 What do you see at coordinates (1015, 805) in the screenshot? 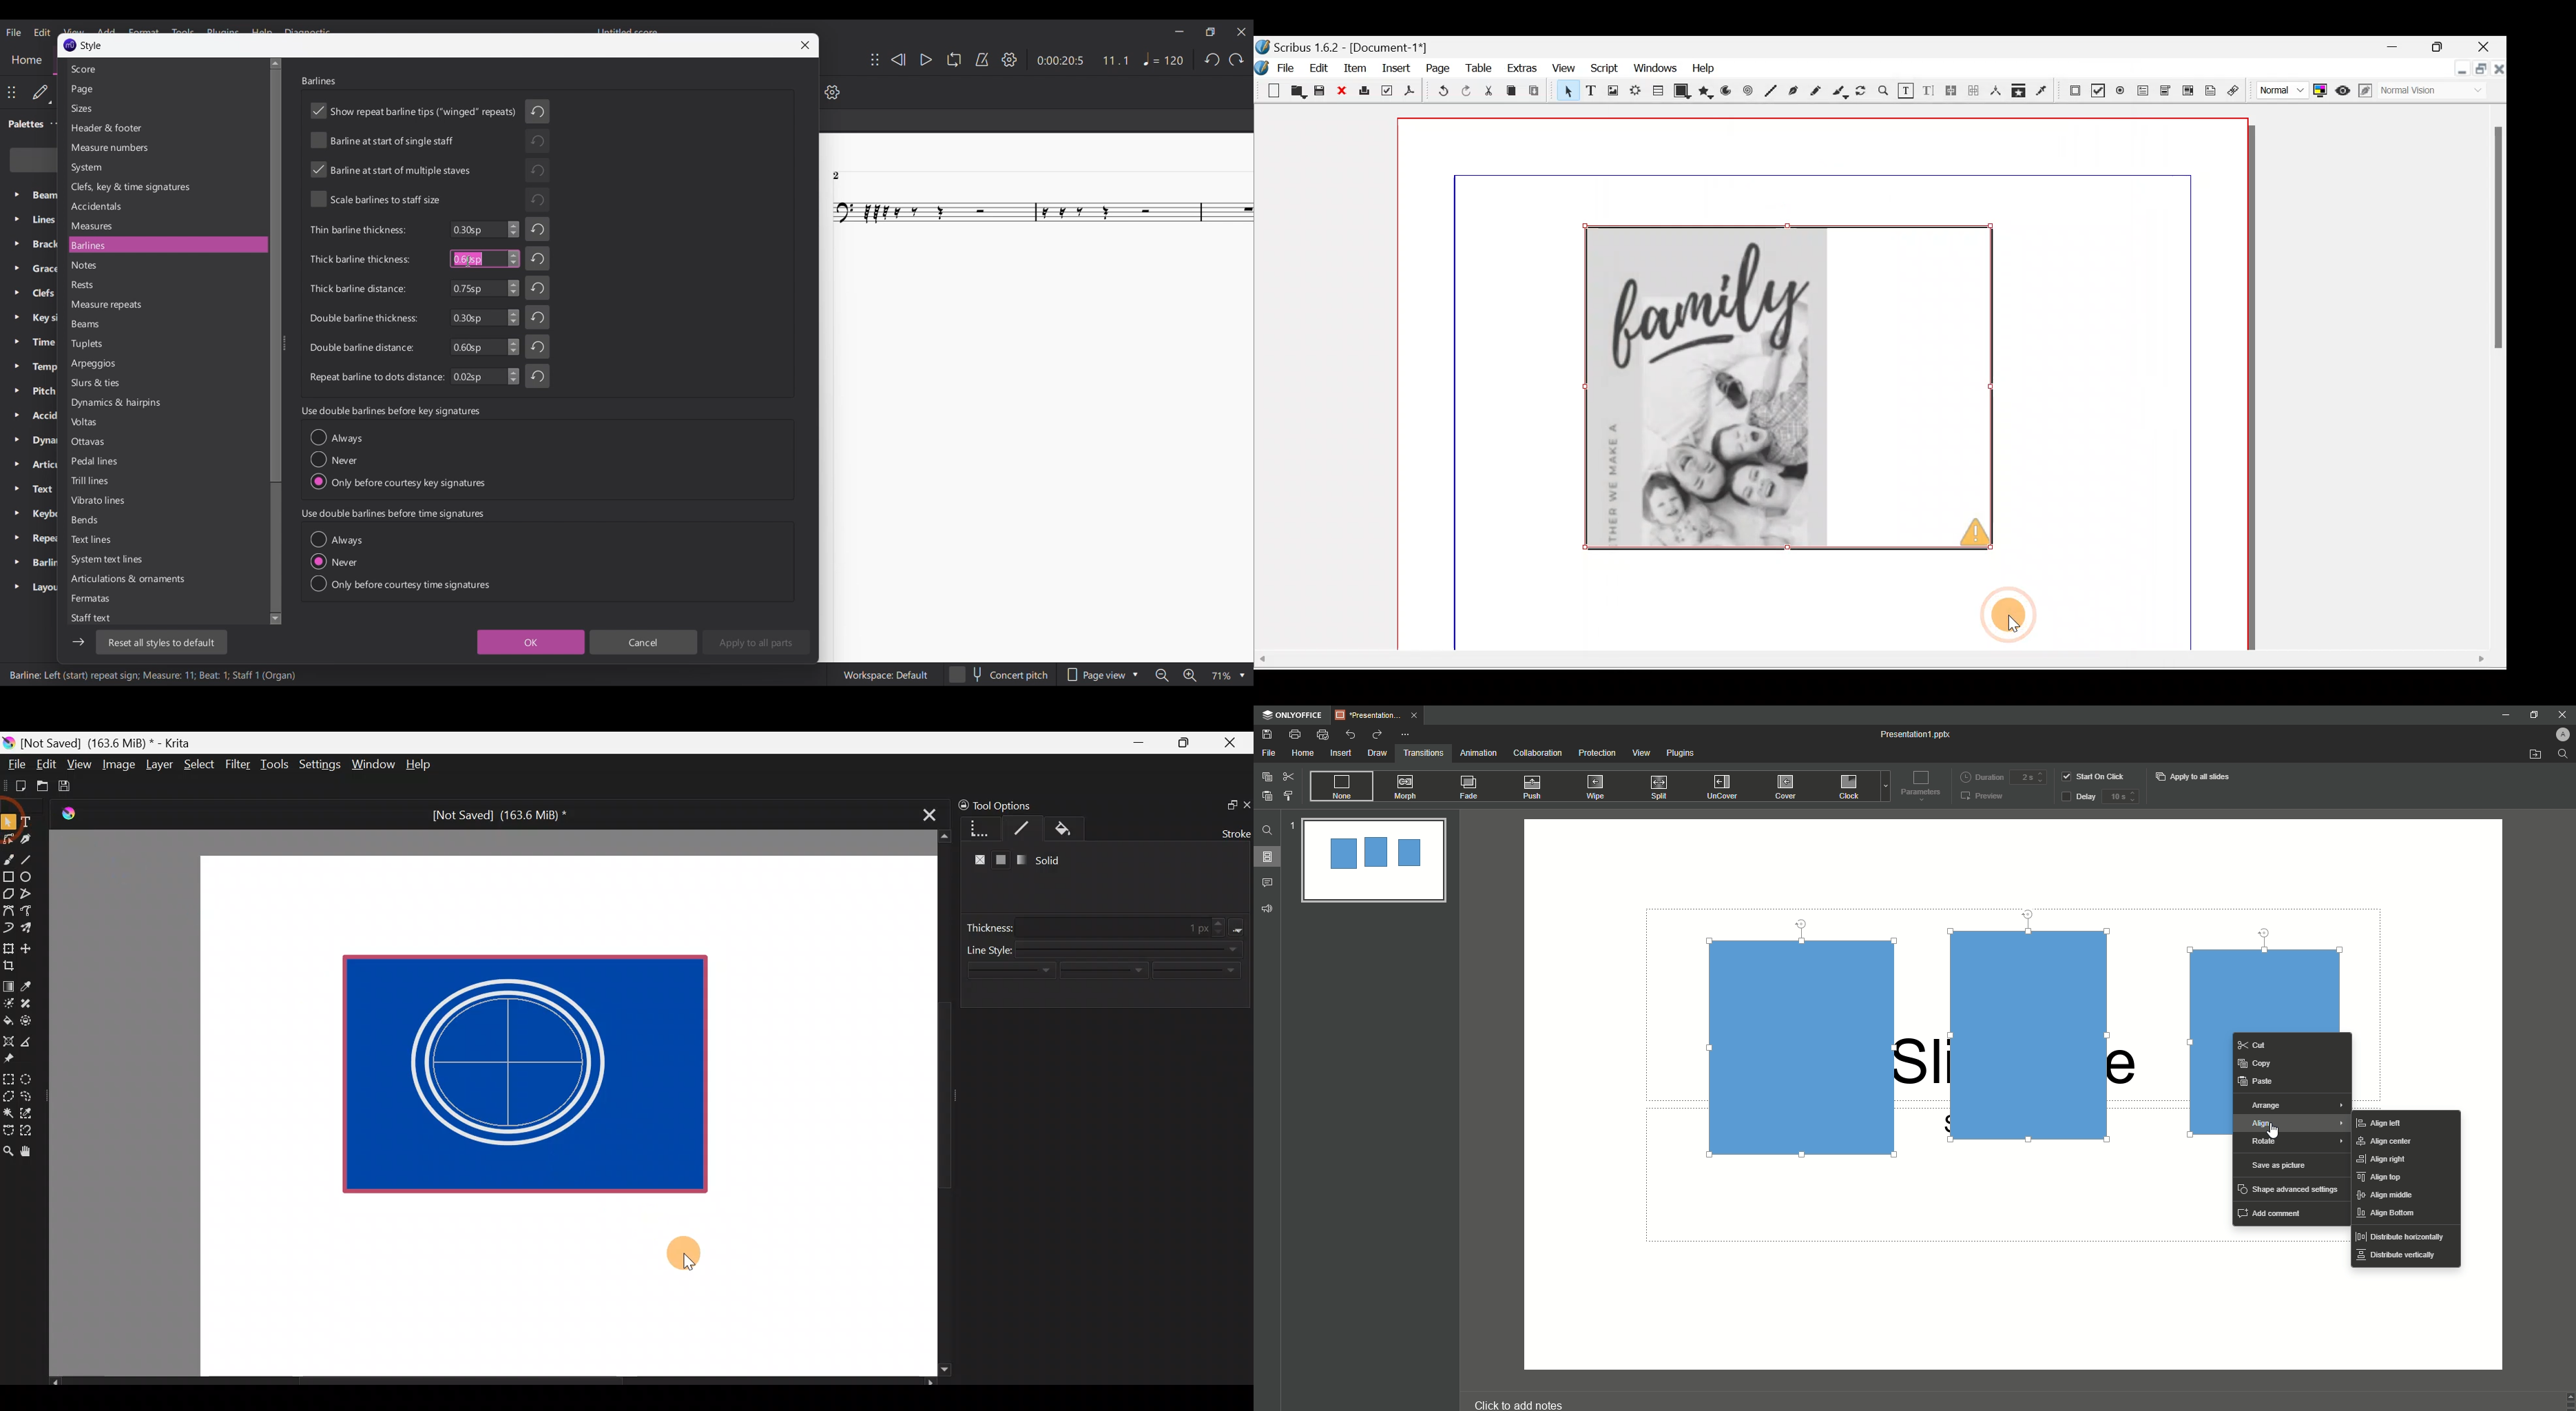
I see `Tool options` at bounding box center [1015, 805].